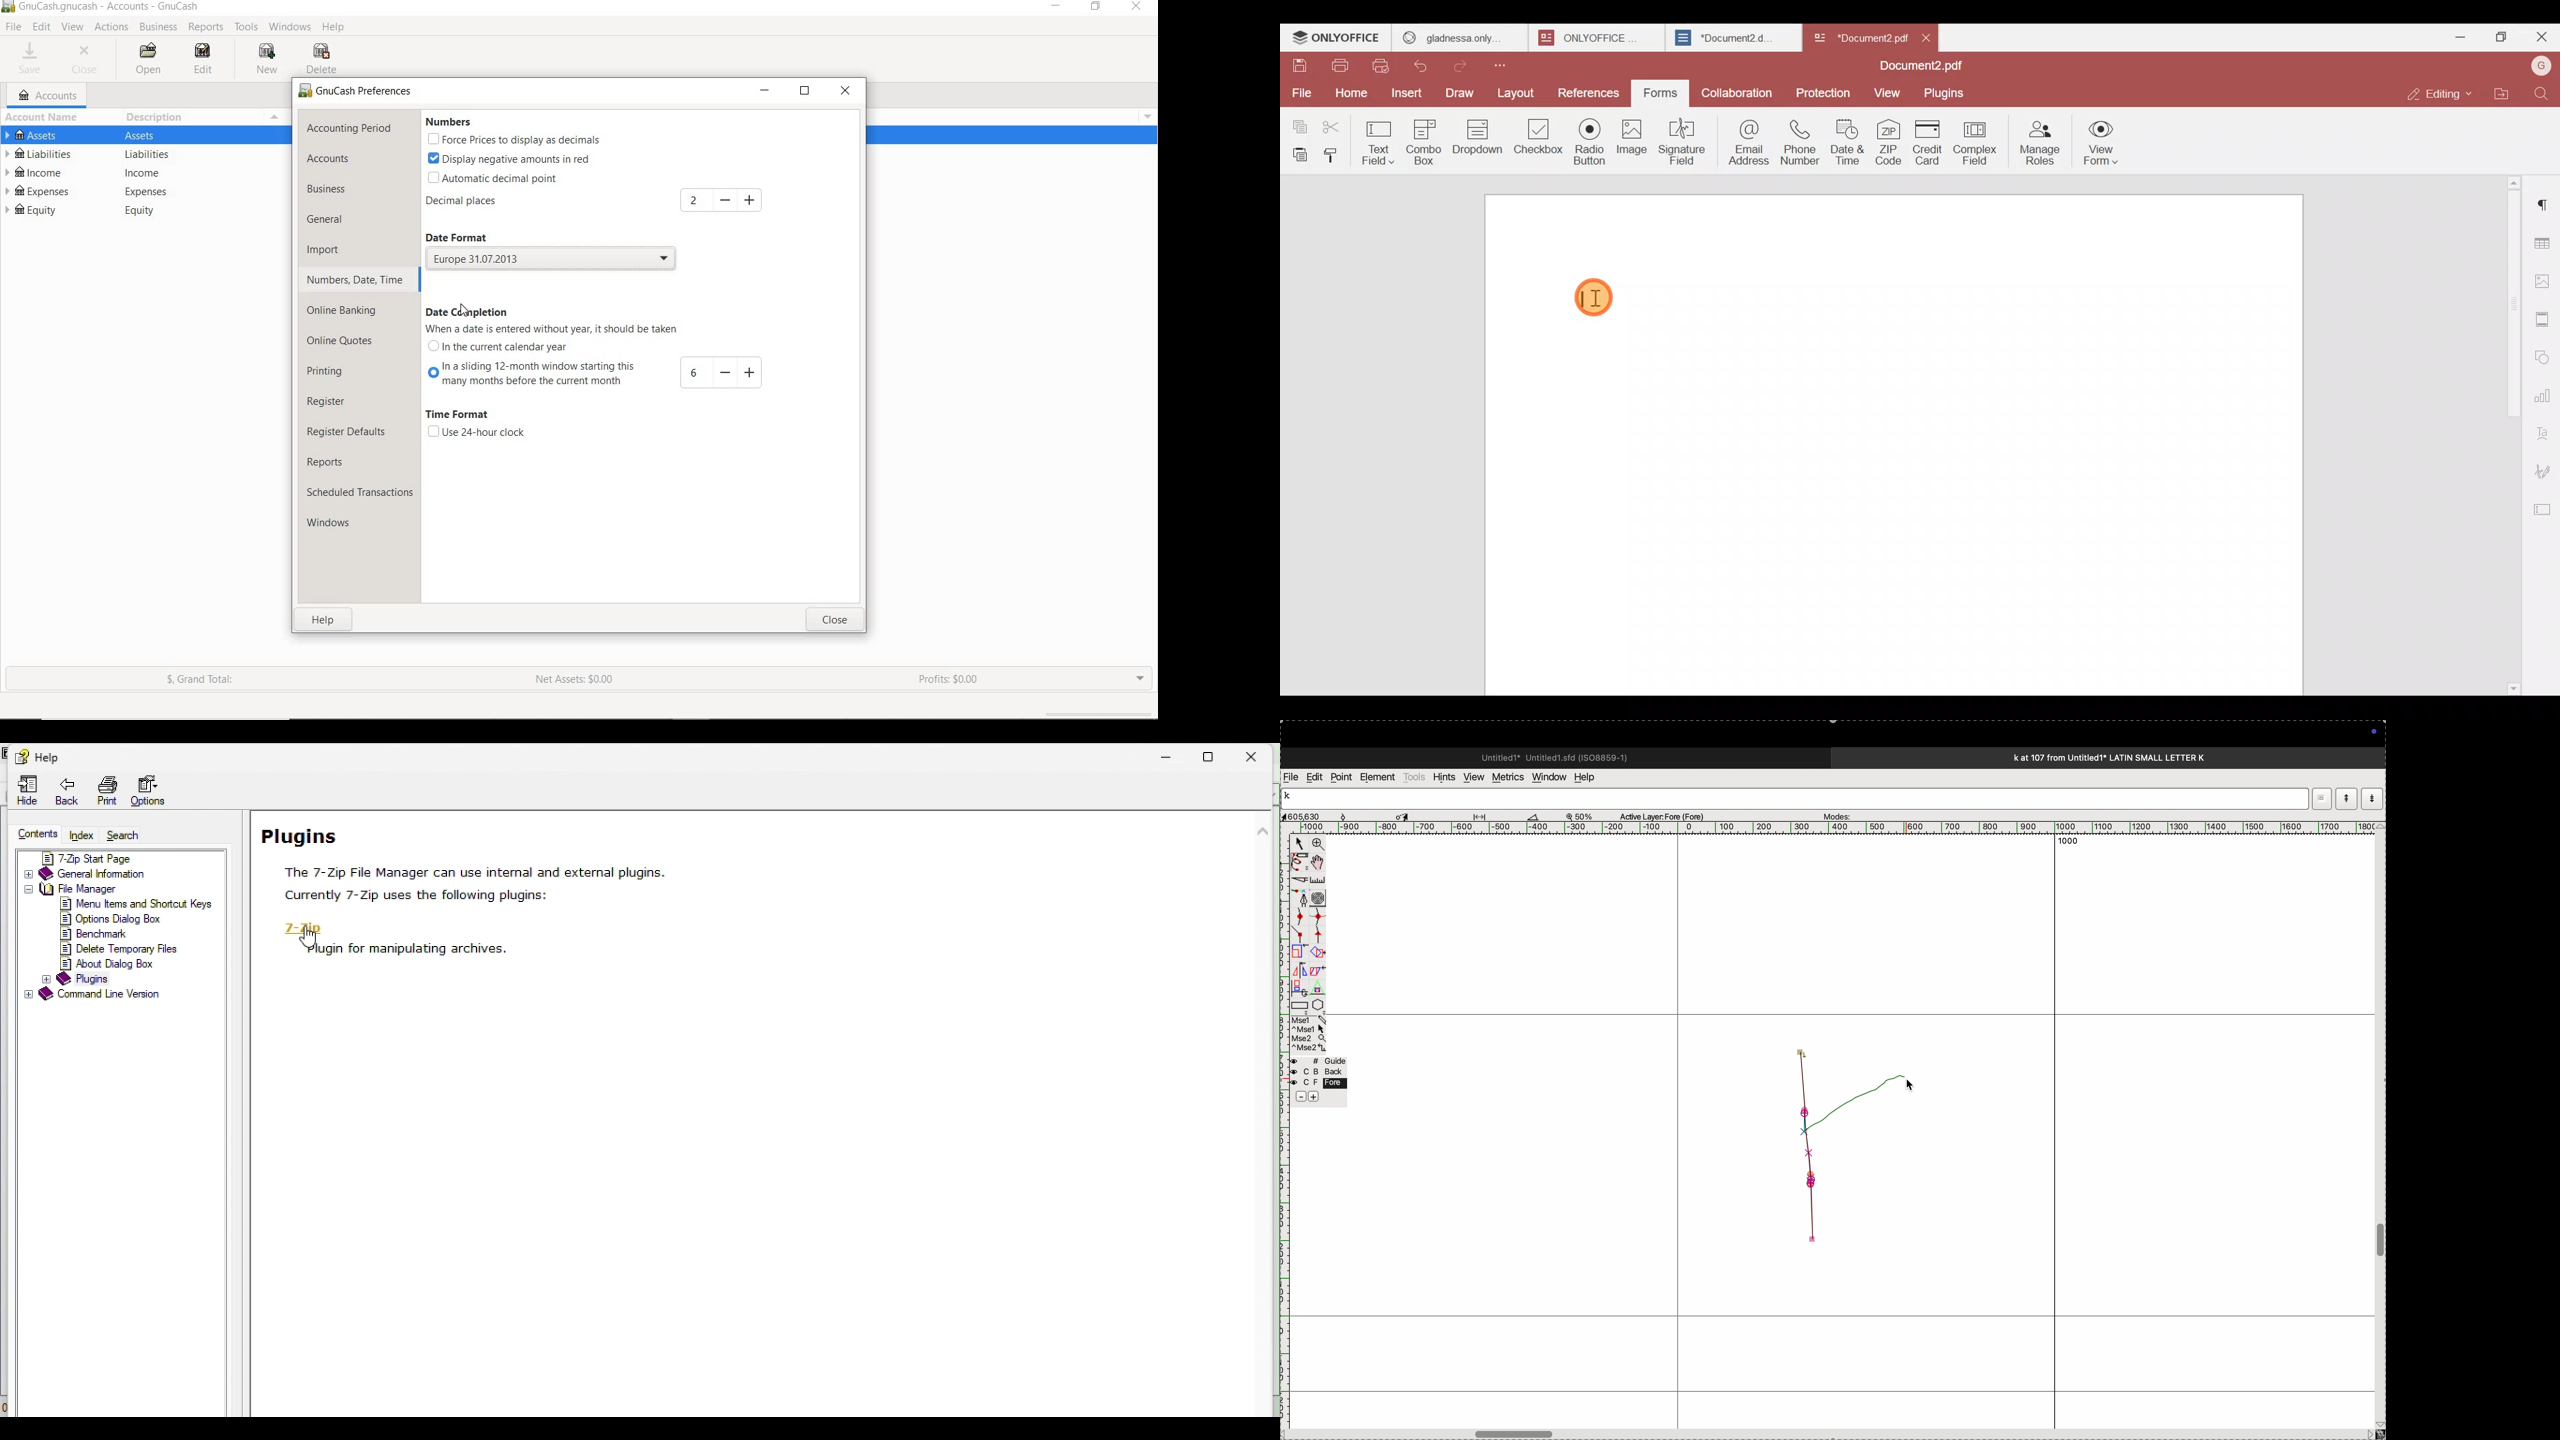 The image size is (2576, 1456). Describe the element at coordinates (1442, 776) in the screenshot. I see `hints` at that location.